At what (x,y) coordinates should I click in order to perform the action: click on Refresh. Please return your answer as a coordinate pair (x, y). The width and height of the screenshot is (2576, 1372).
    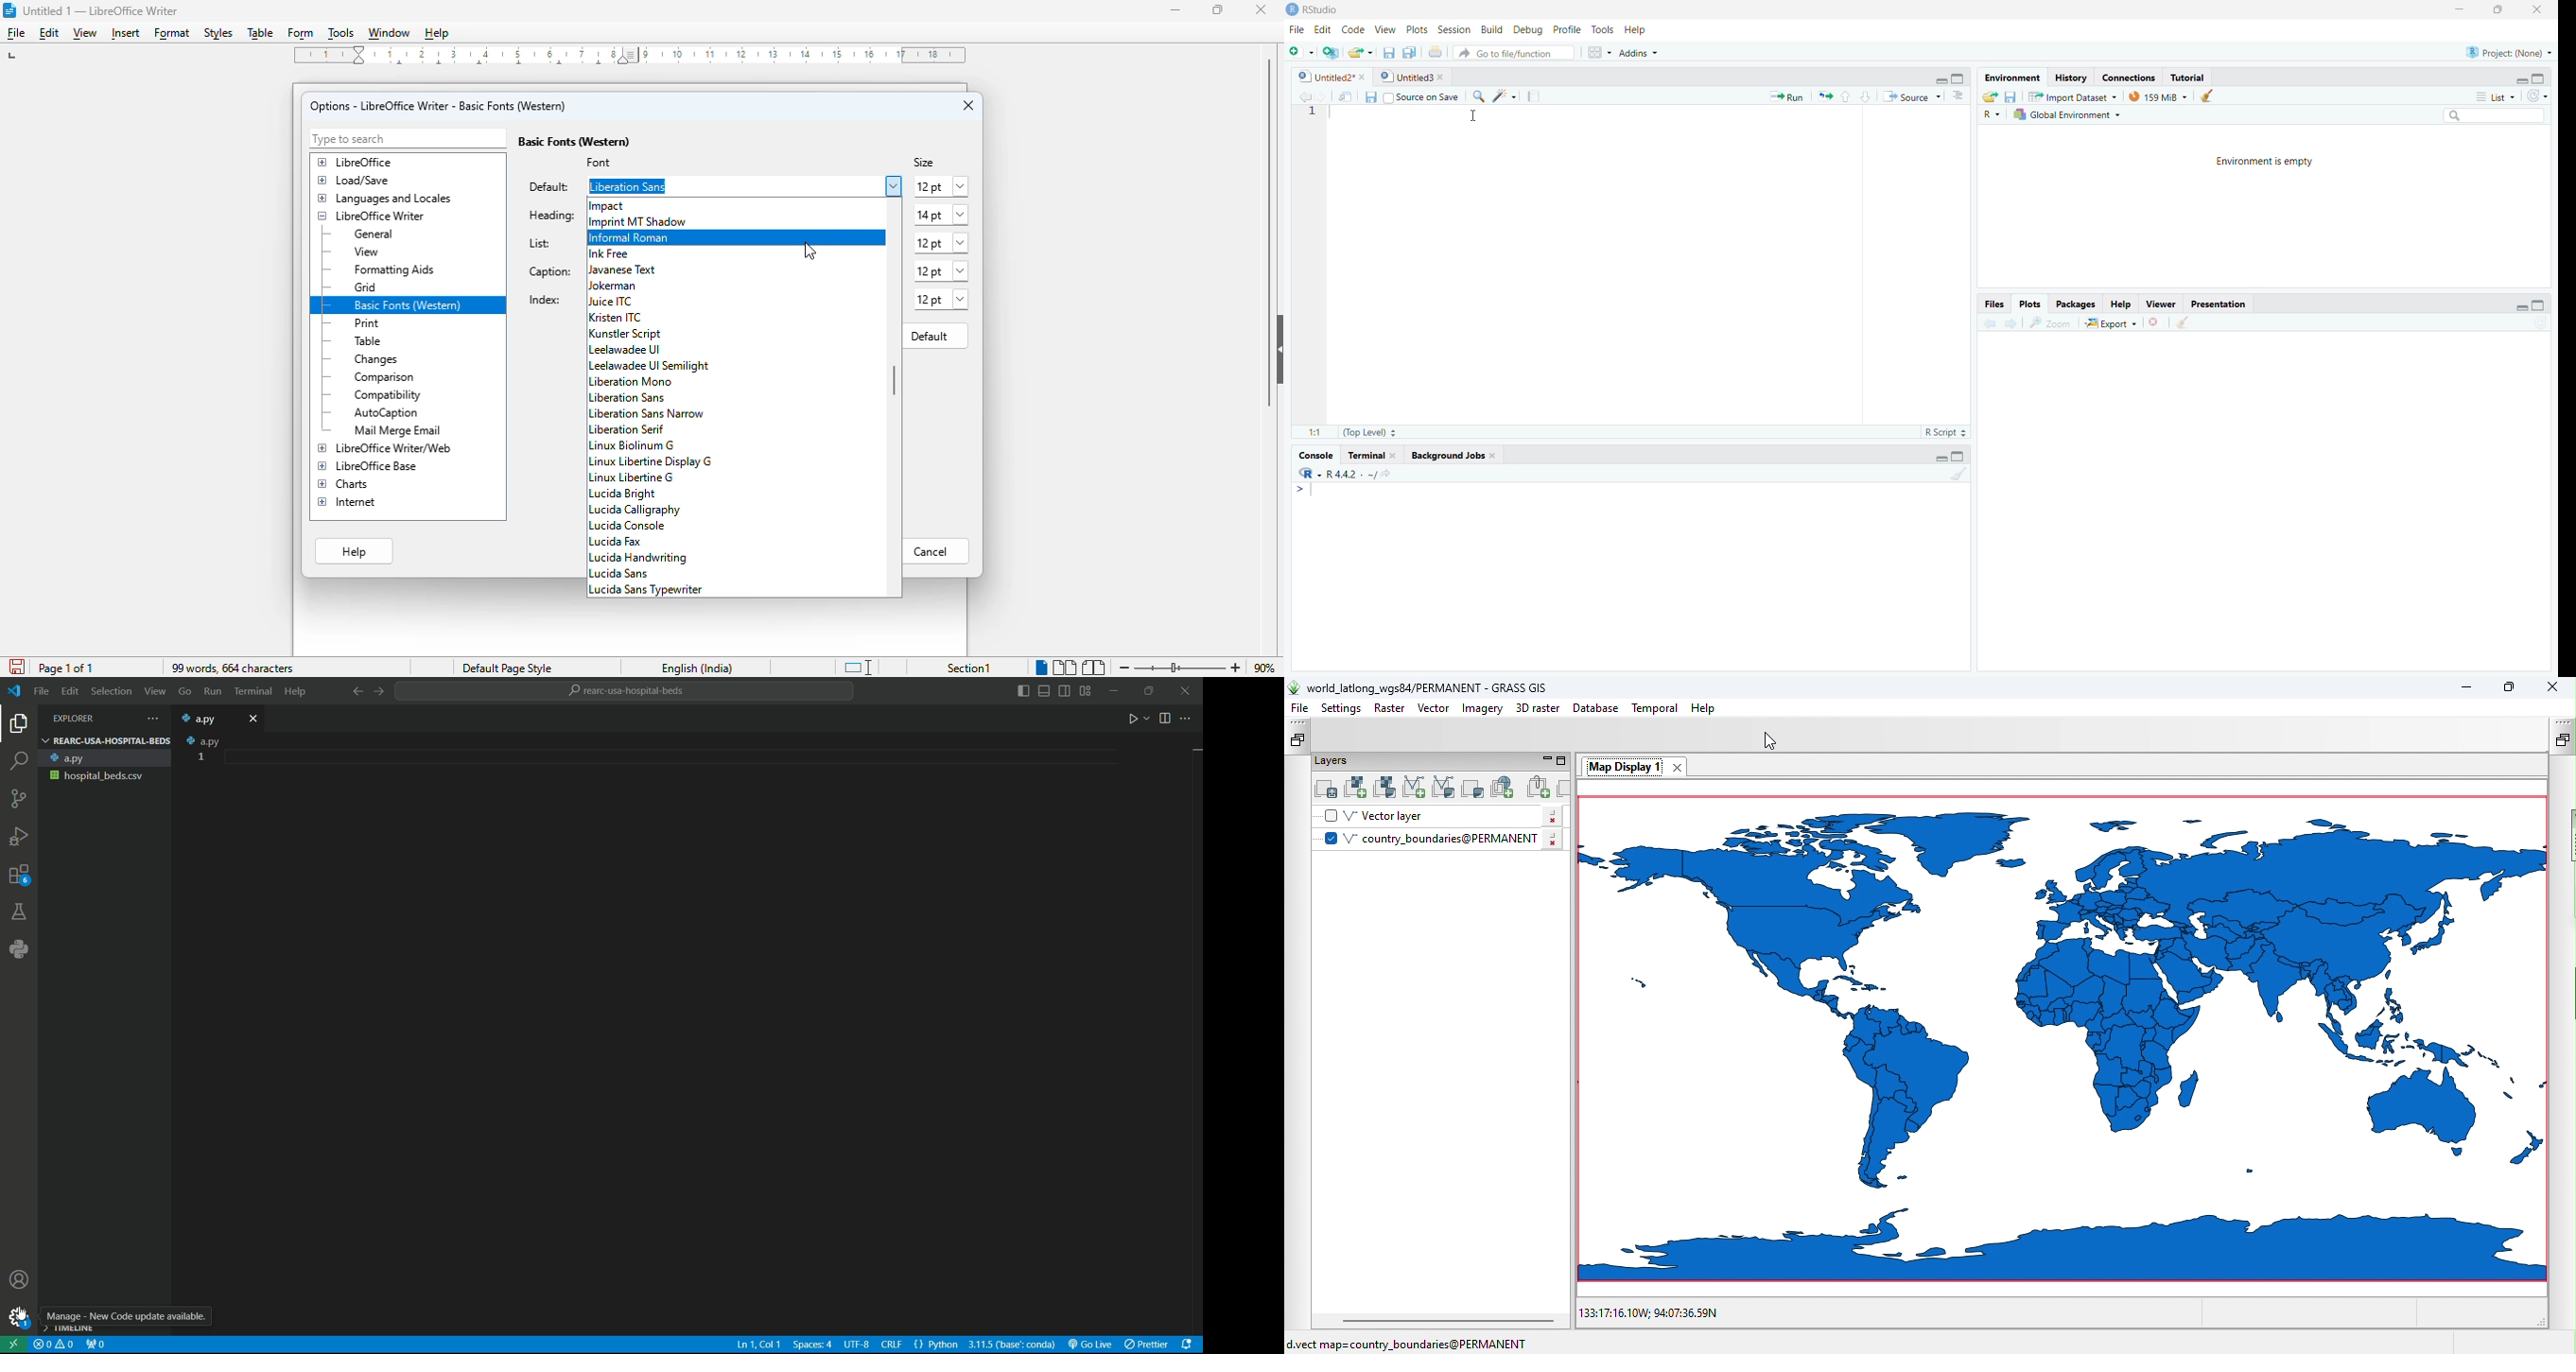
    Looking at the image, I should click on (2538, 96).